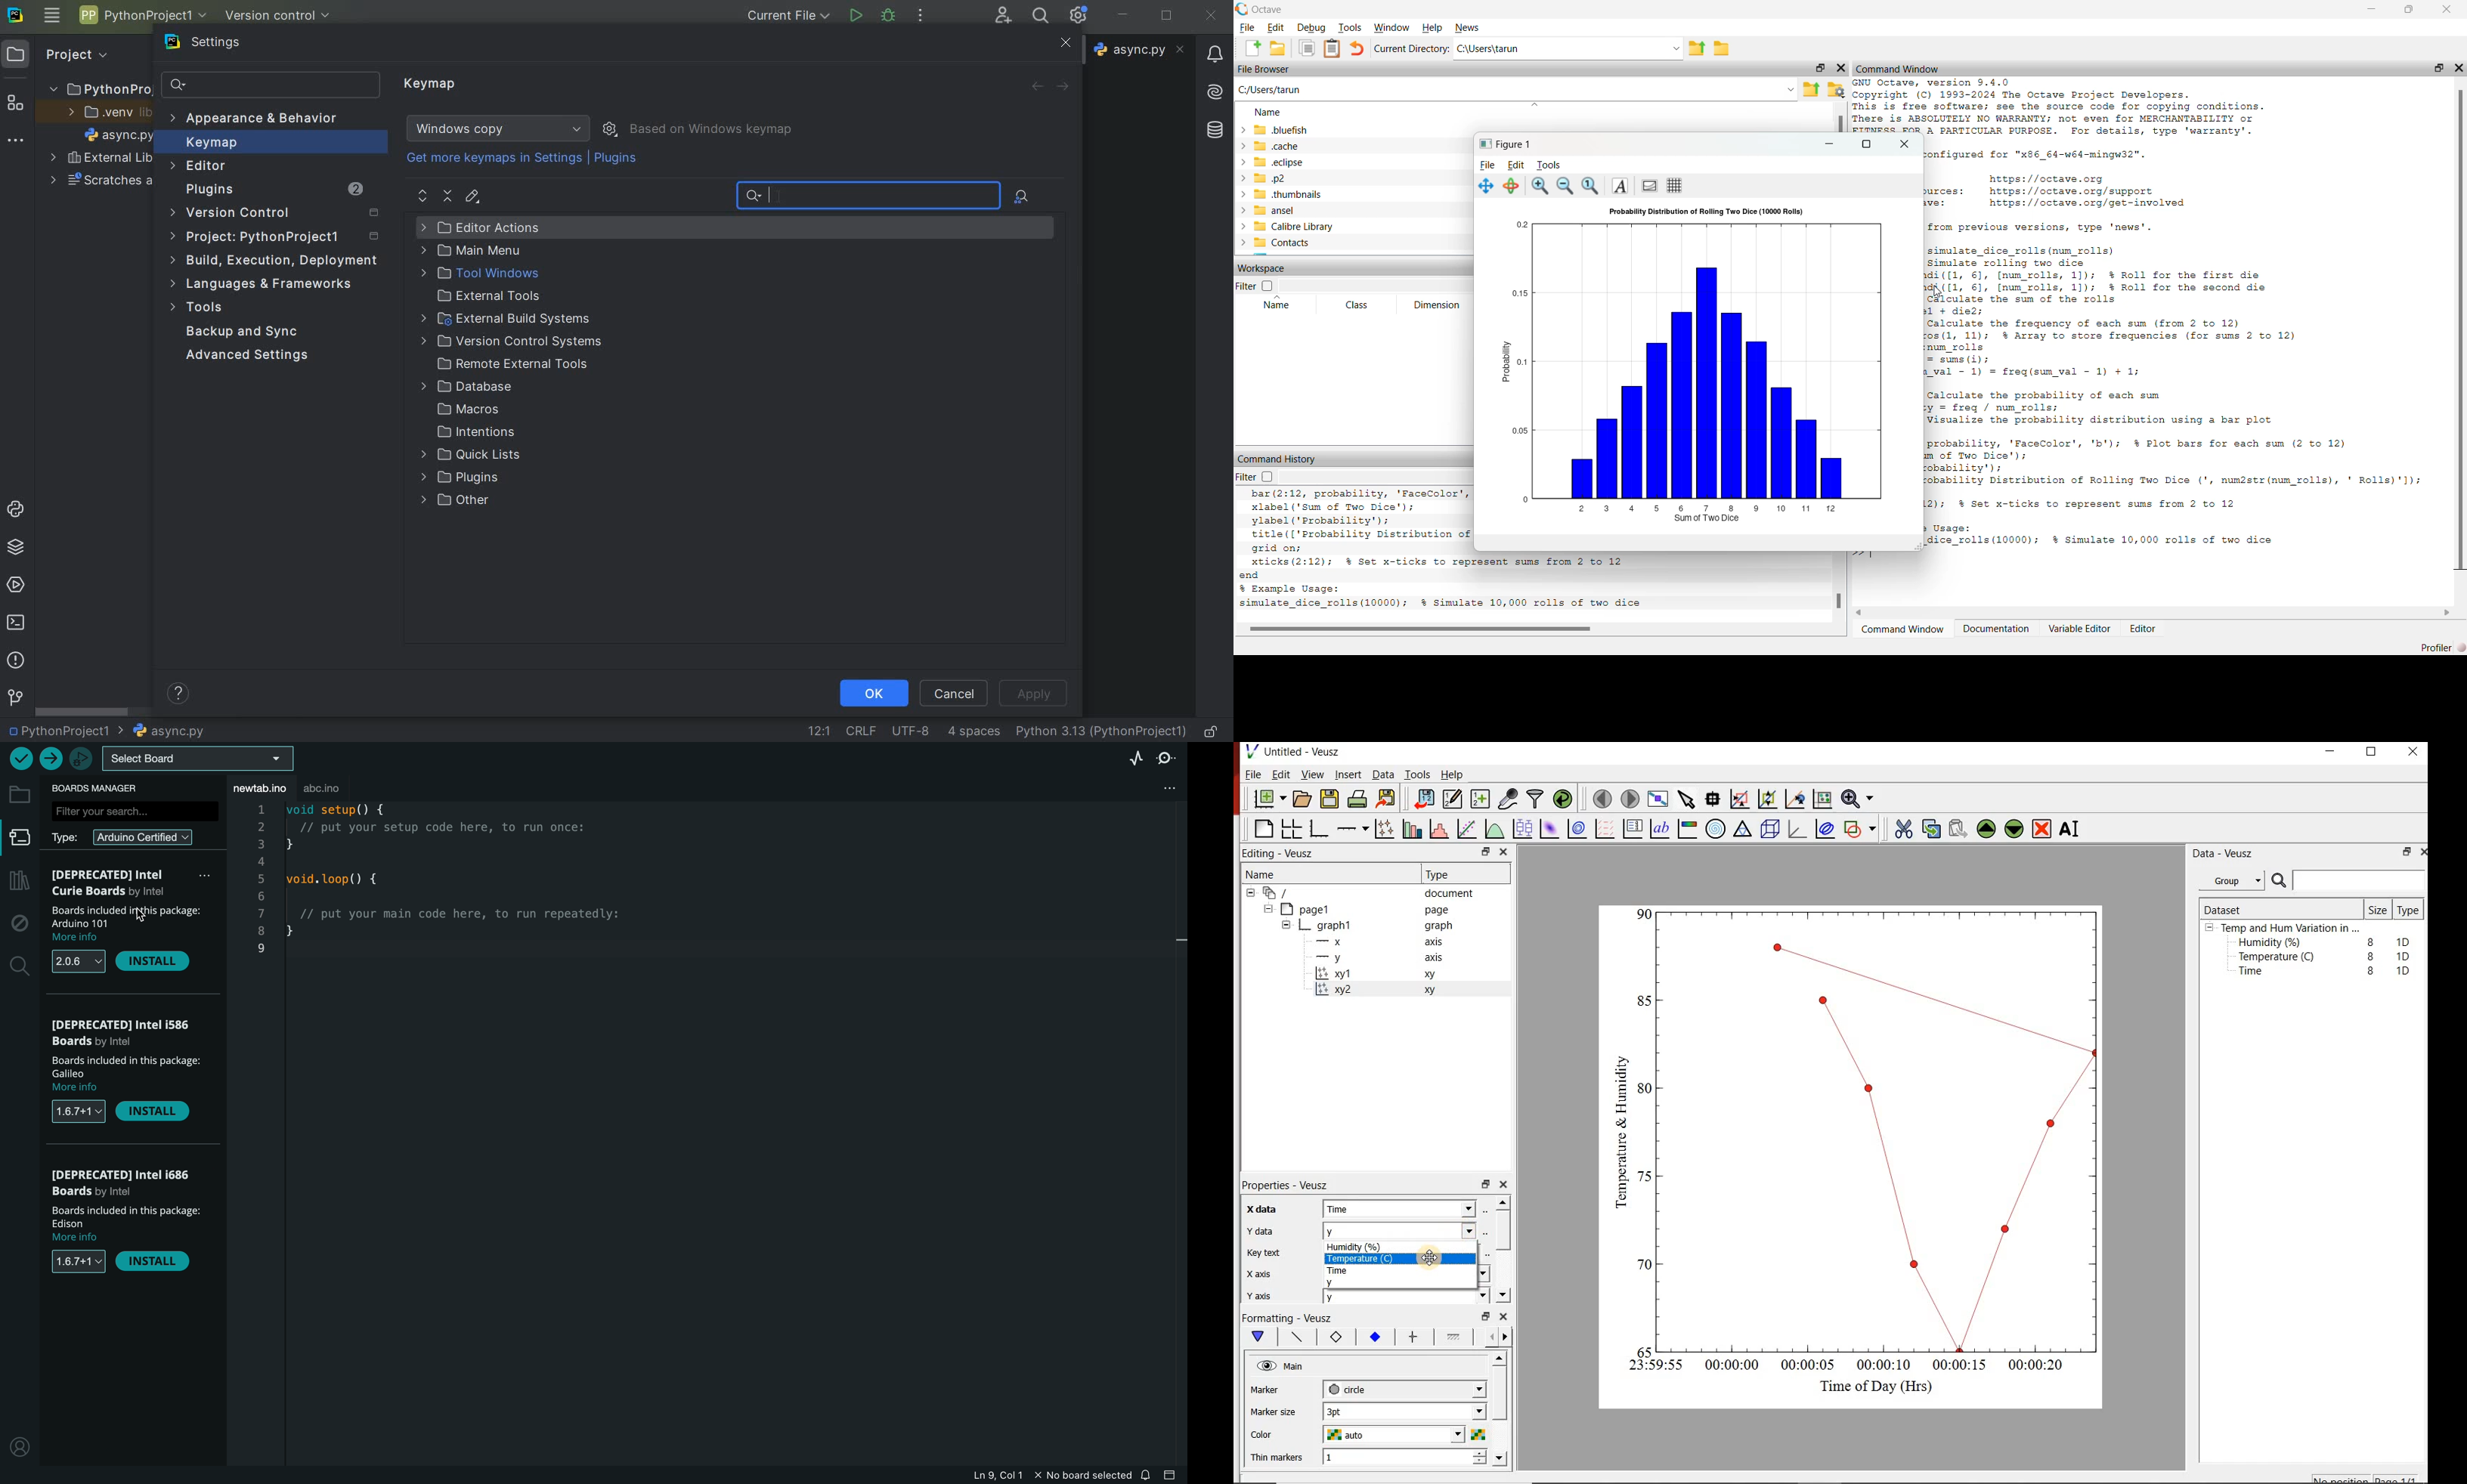  Describe the element at coordinates (1643, 1000) in the screenshot. I see `0.8` at that location.